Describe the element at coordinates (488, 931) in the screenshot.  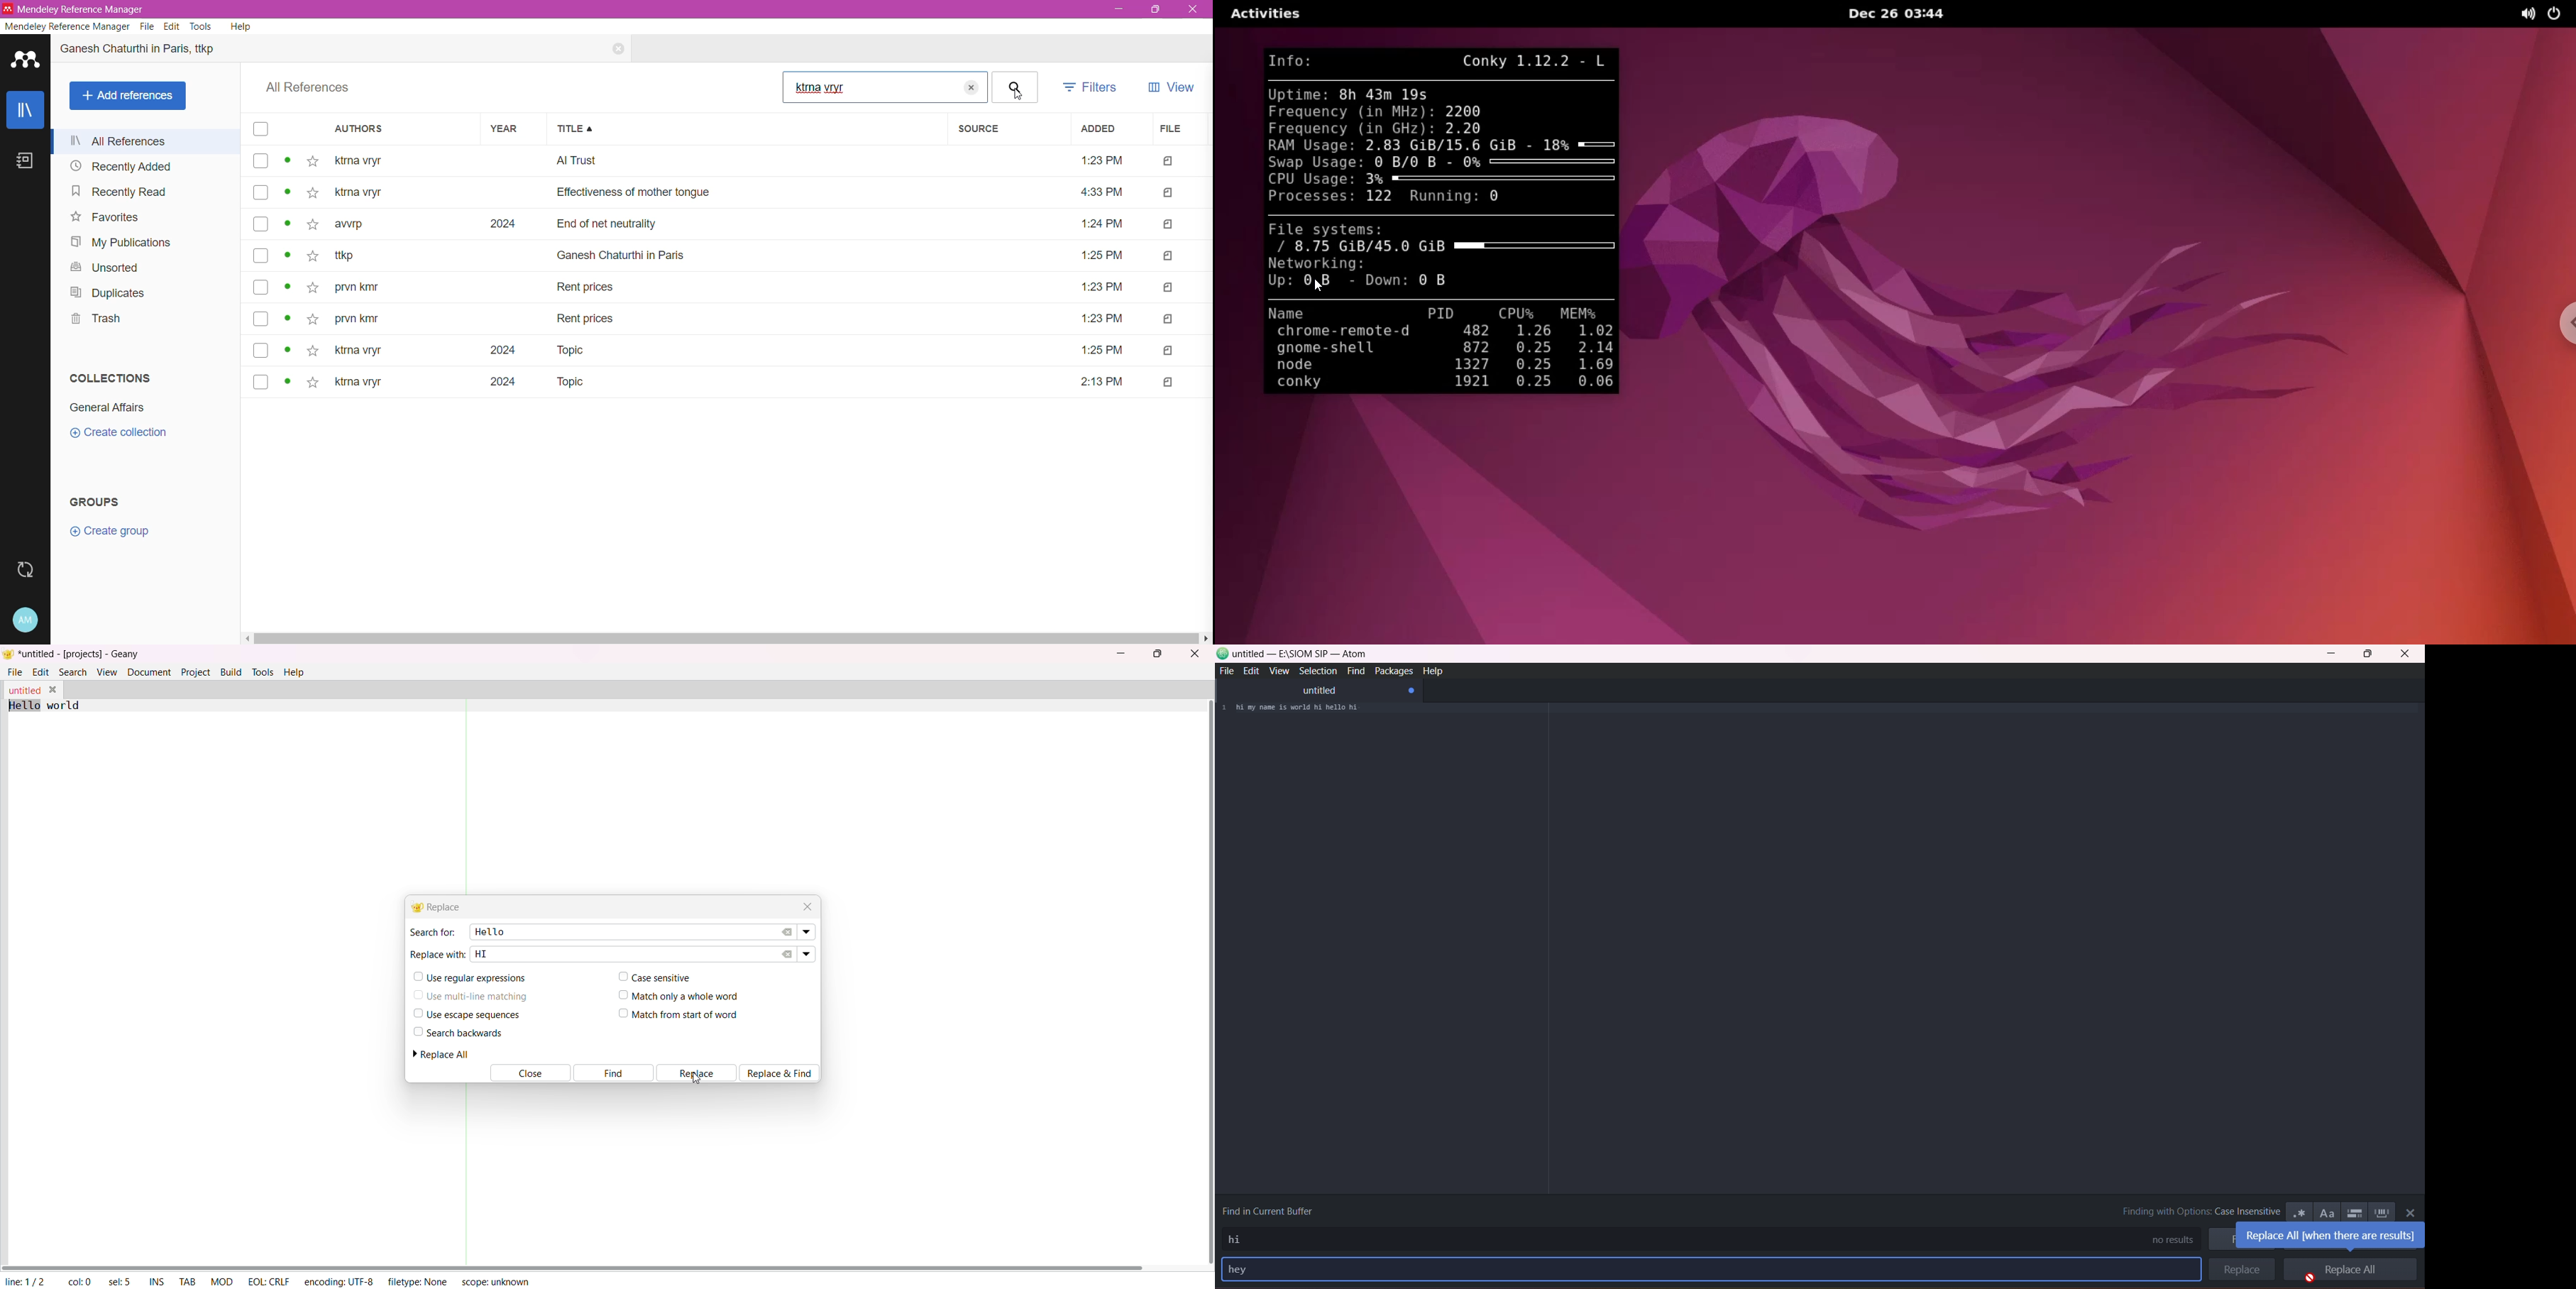
I see `hello` at that location.